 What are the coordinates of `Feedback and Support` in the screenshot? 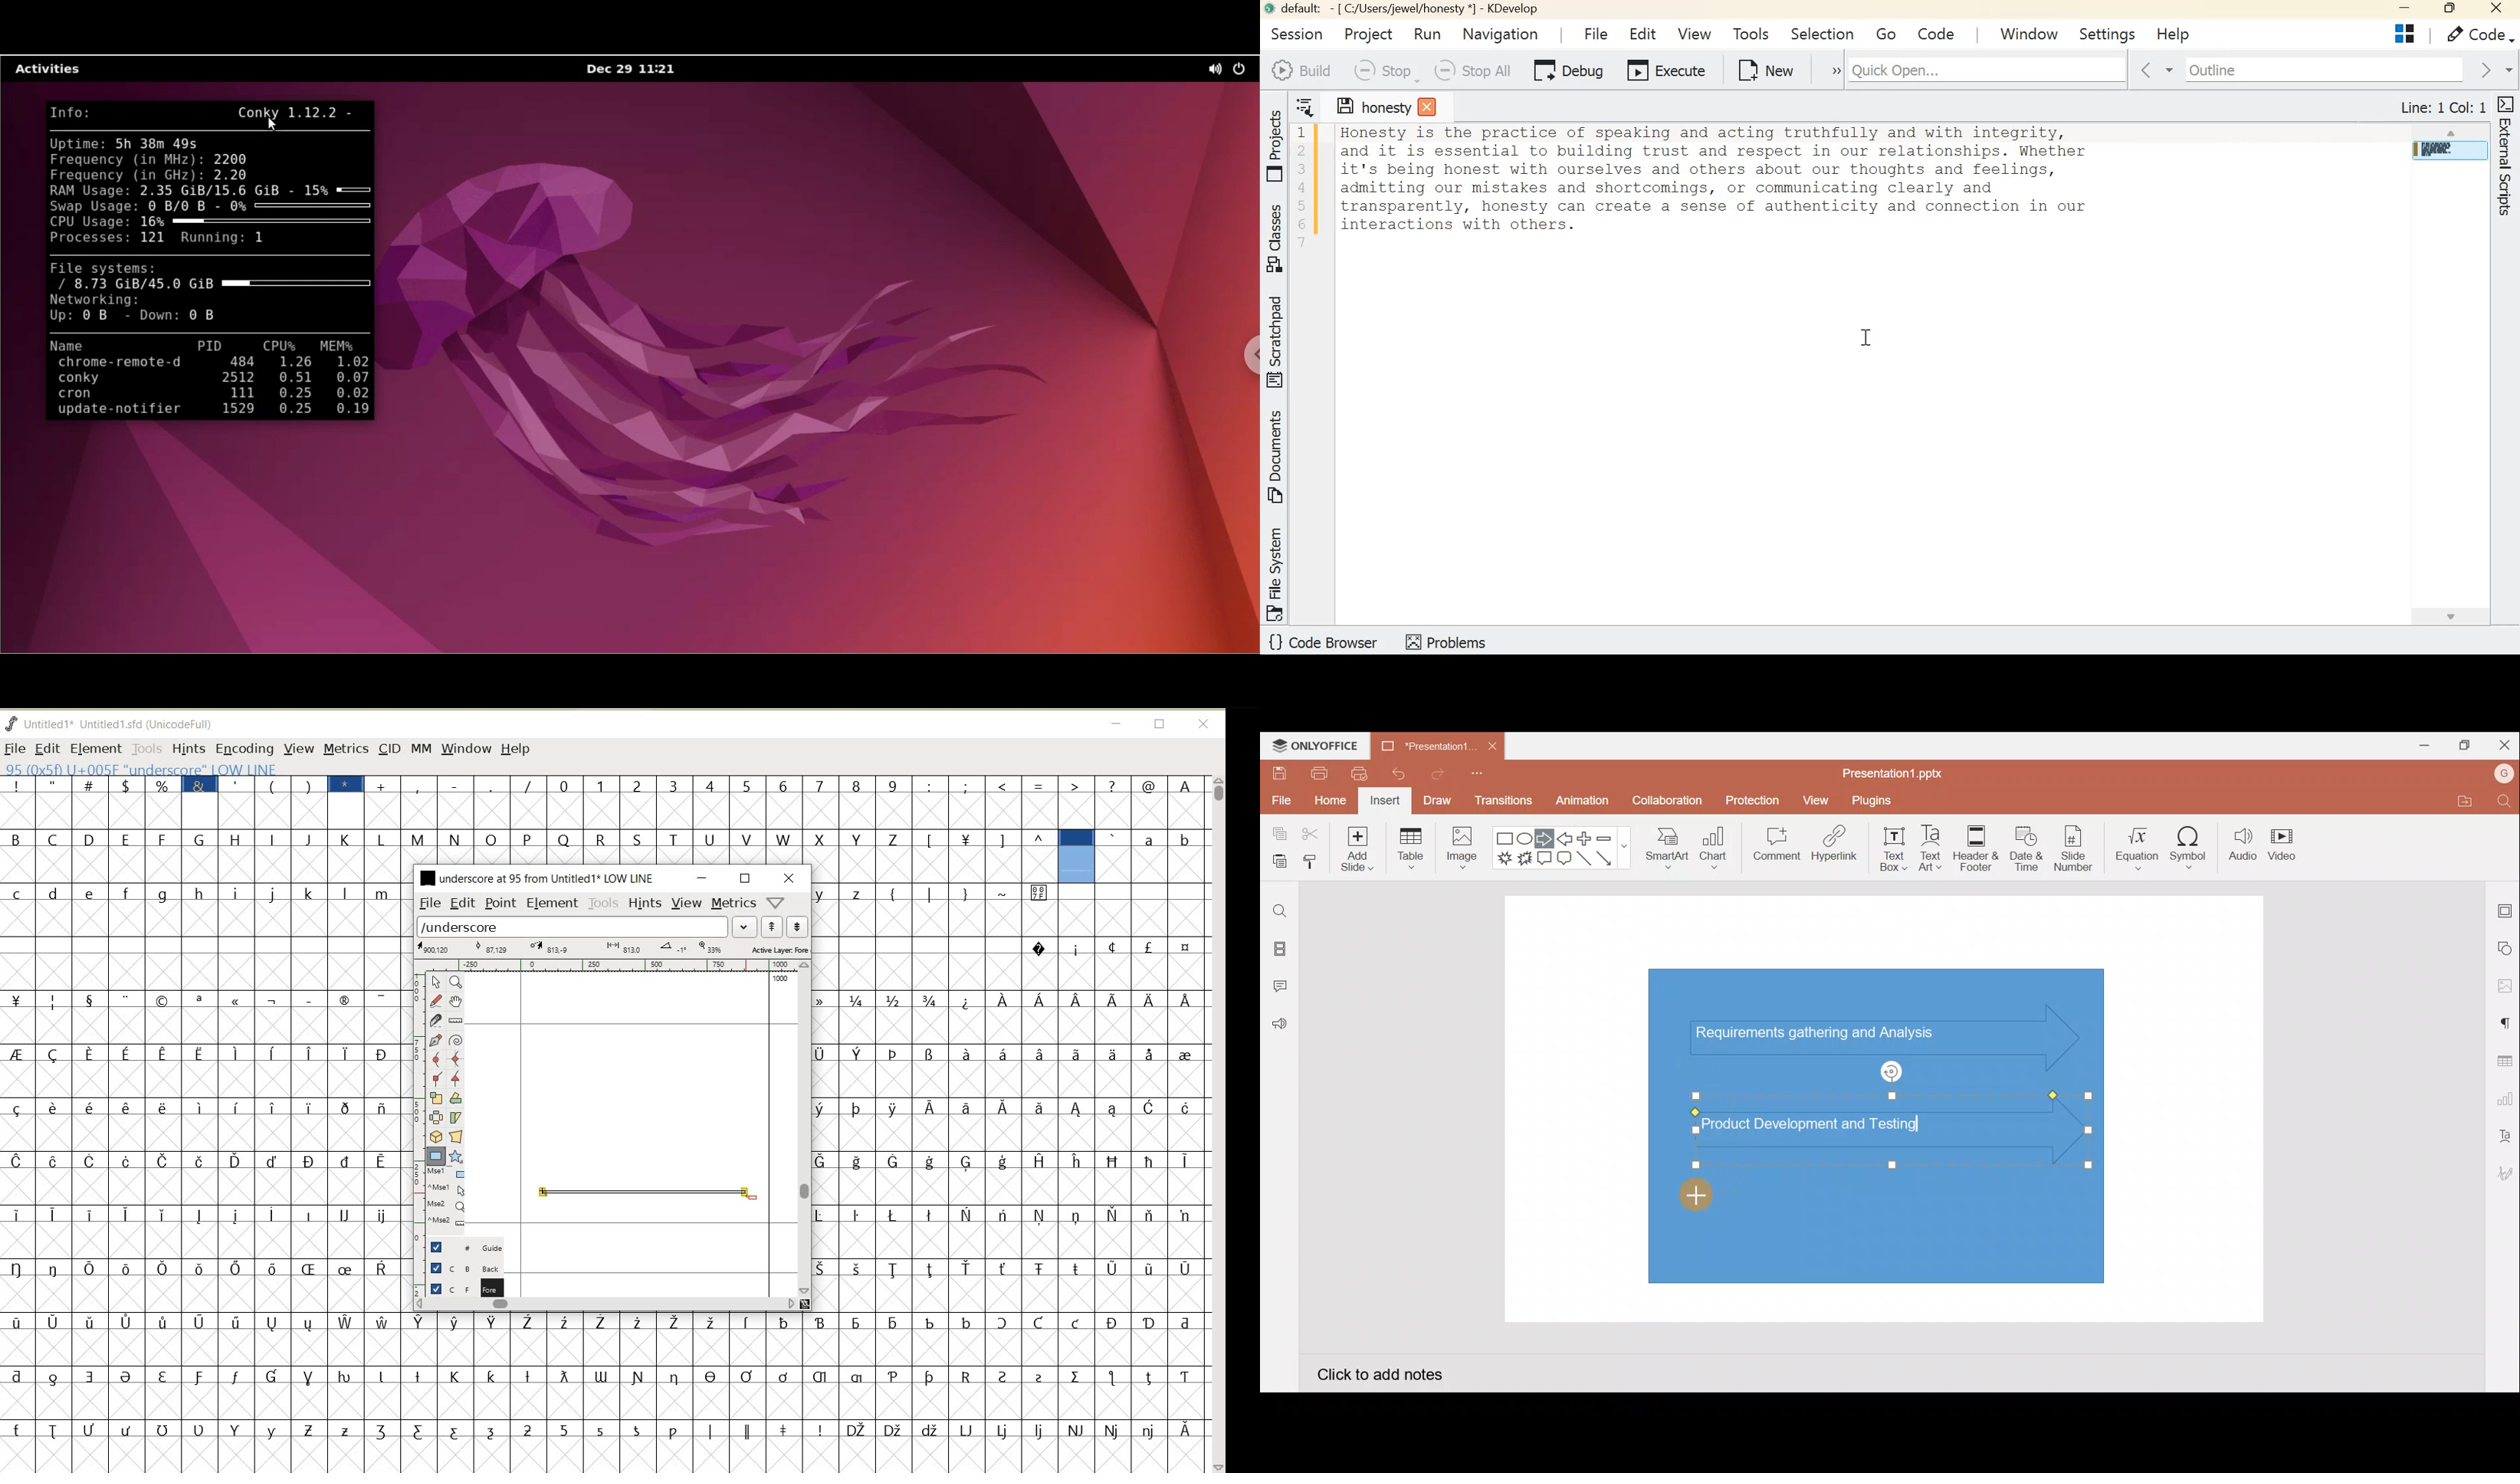 It's located at (1279, 1028).